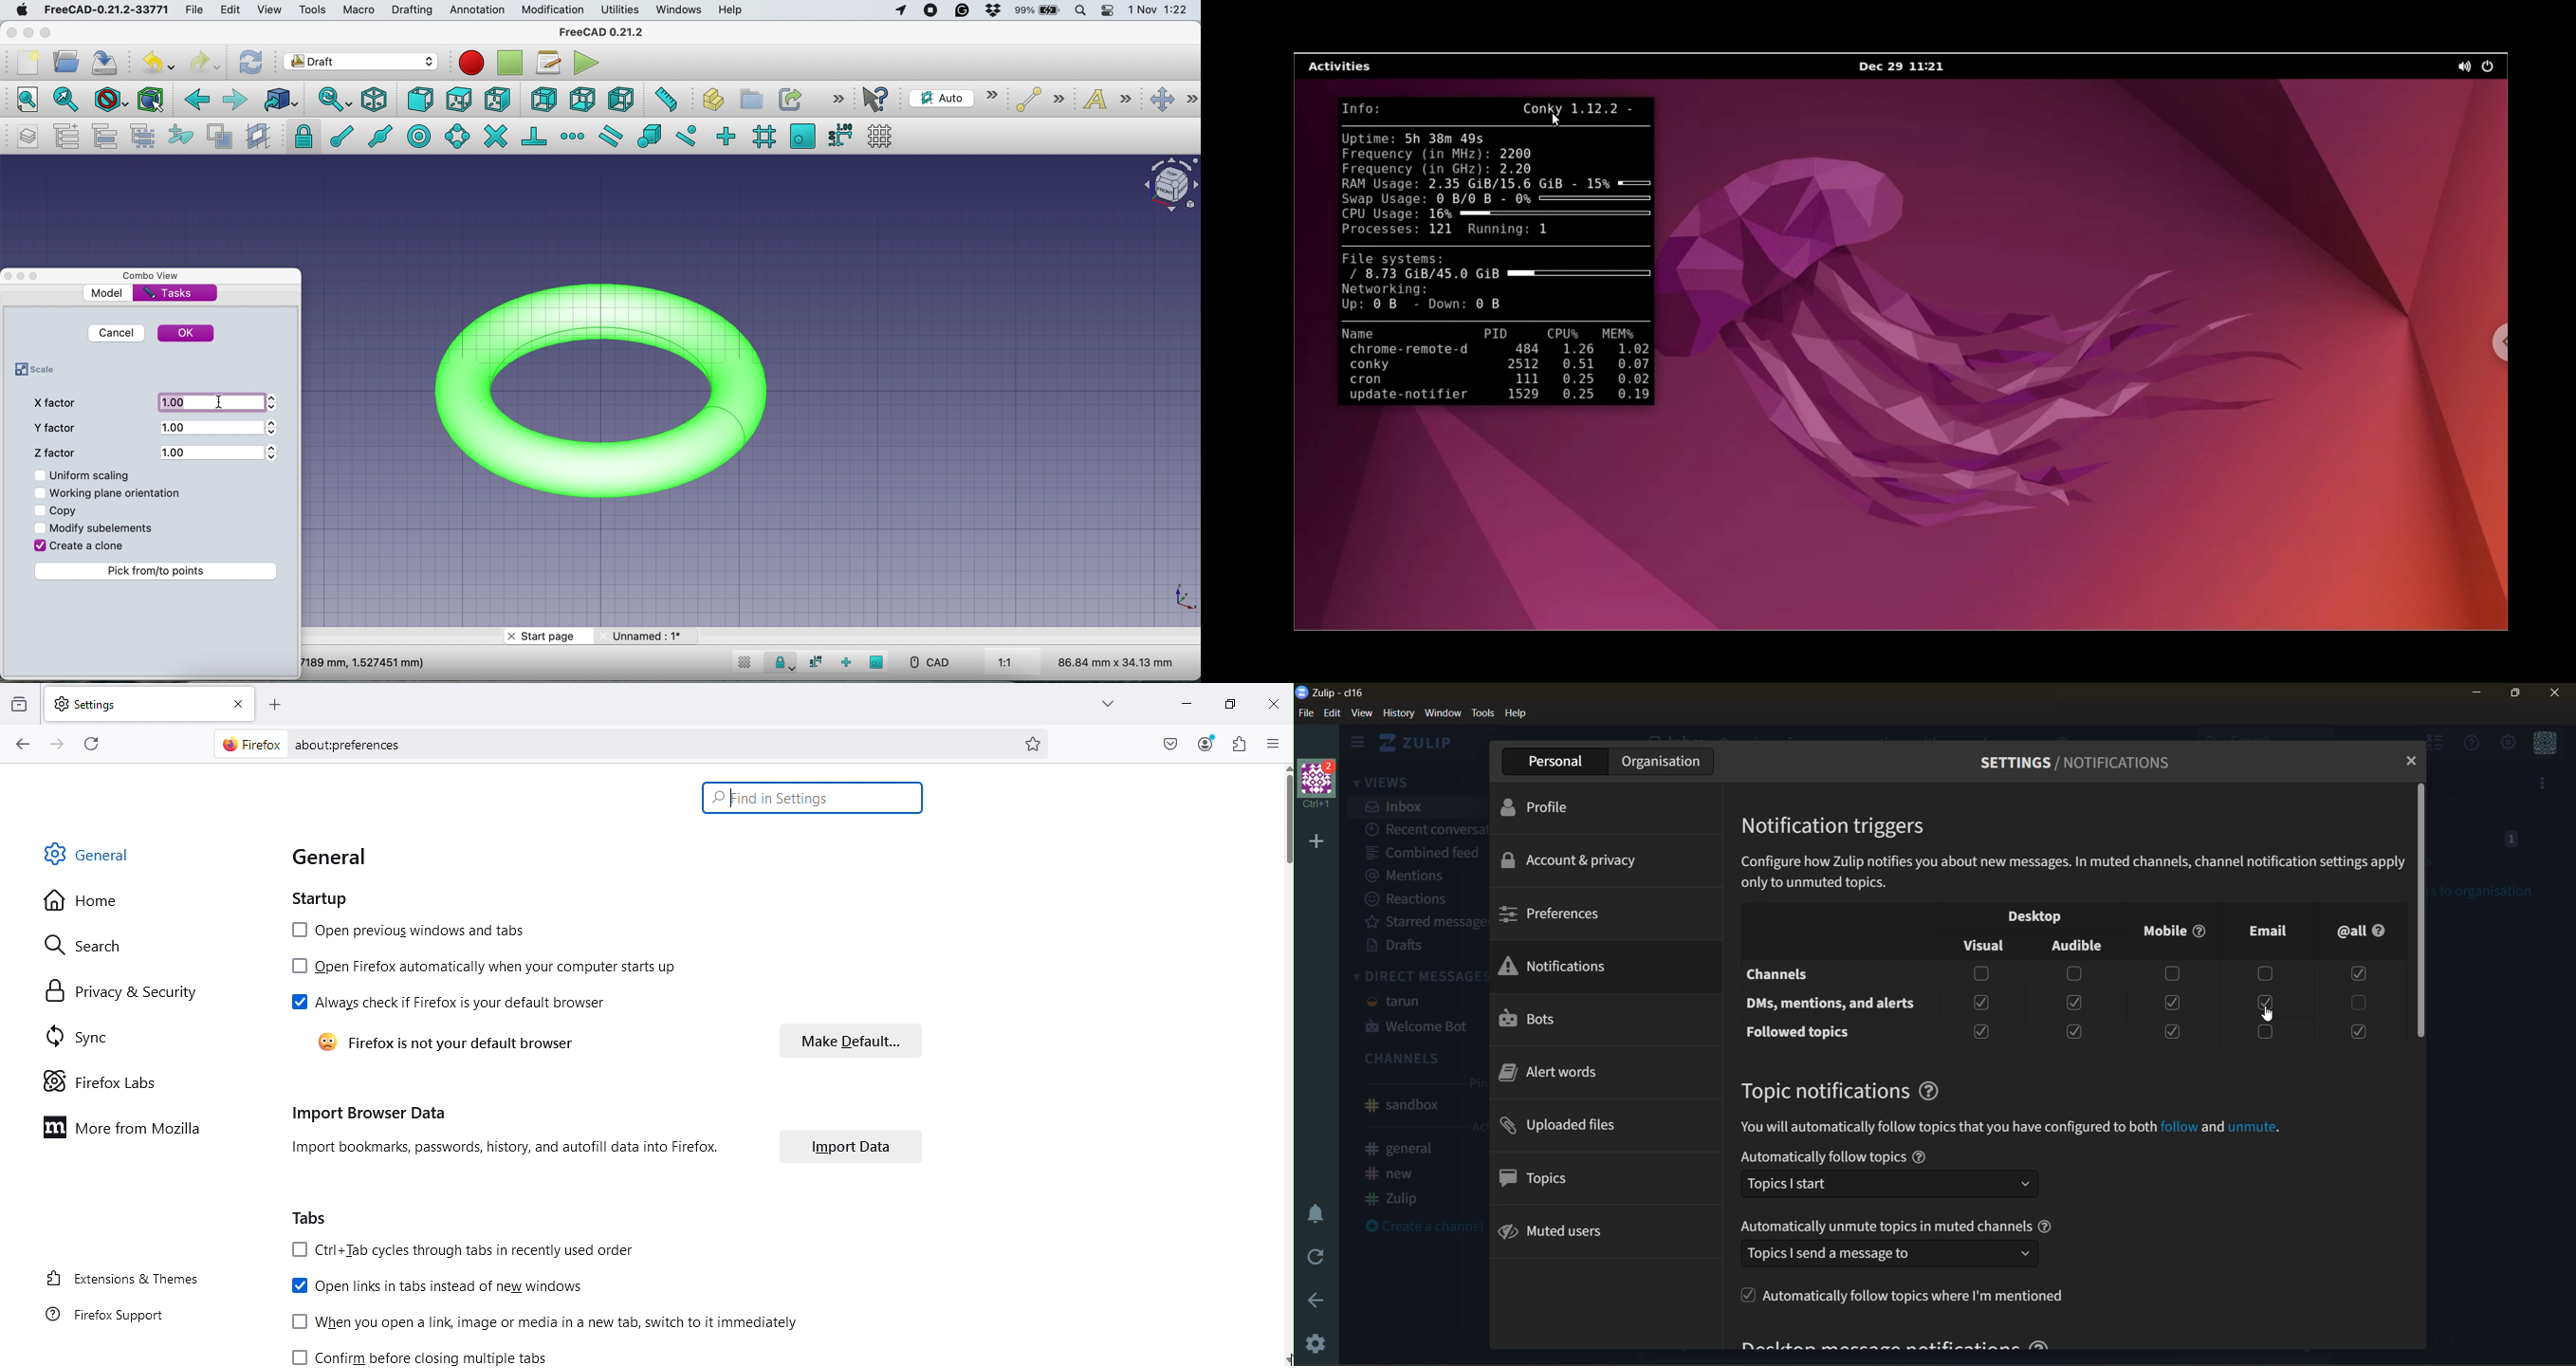 This screenshot has width=2576, height=1372. I want to click on dropbox, so click(992, 10).